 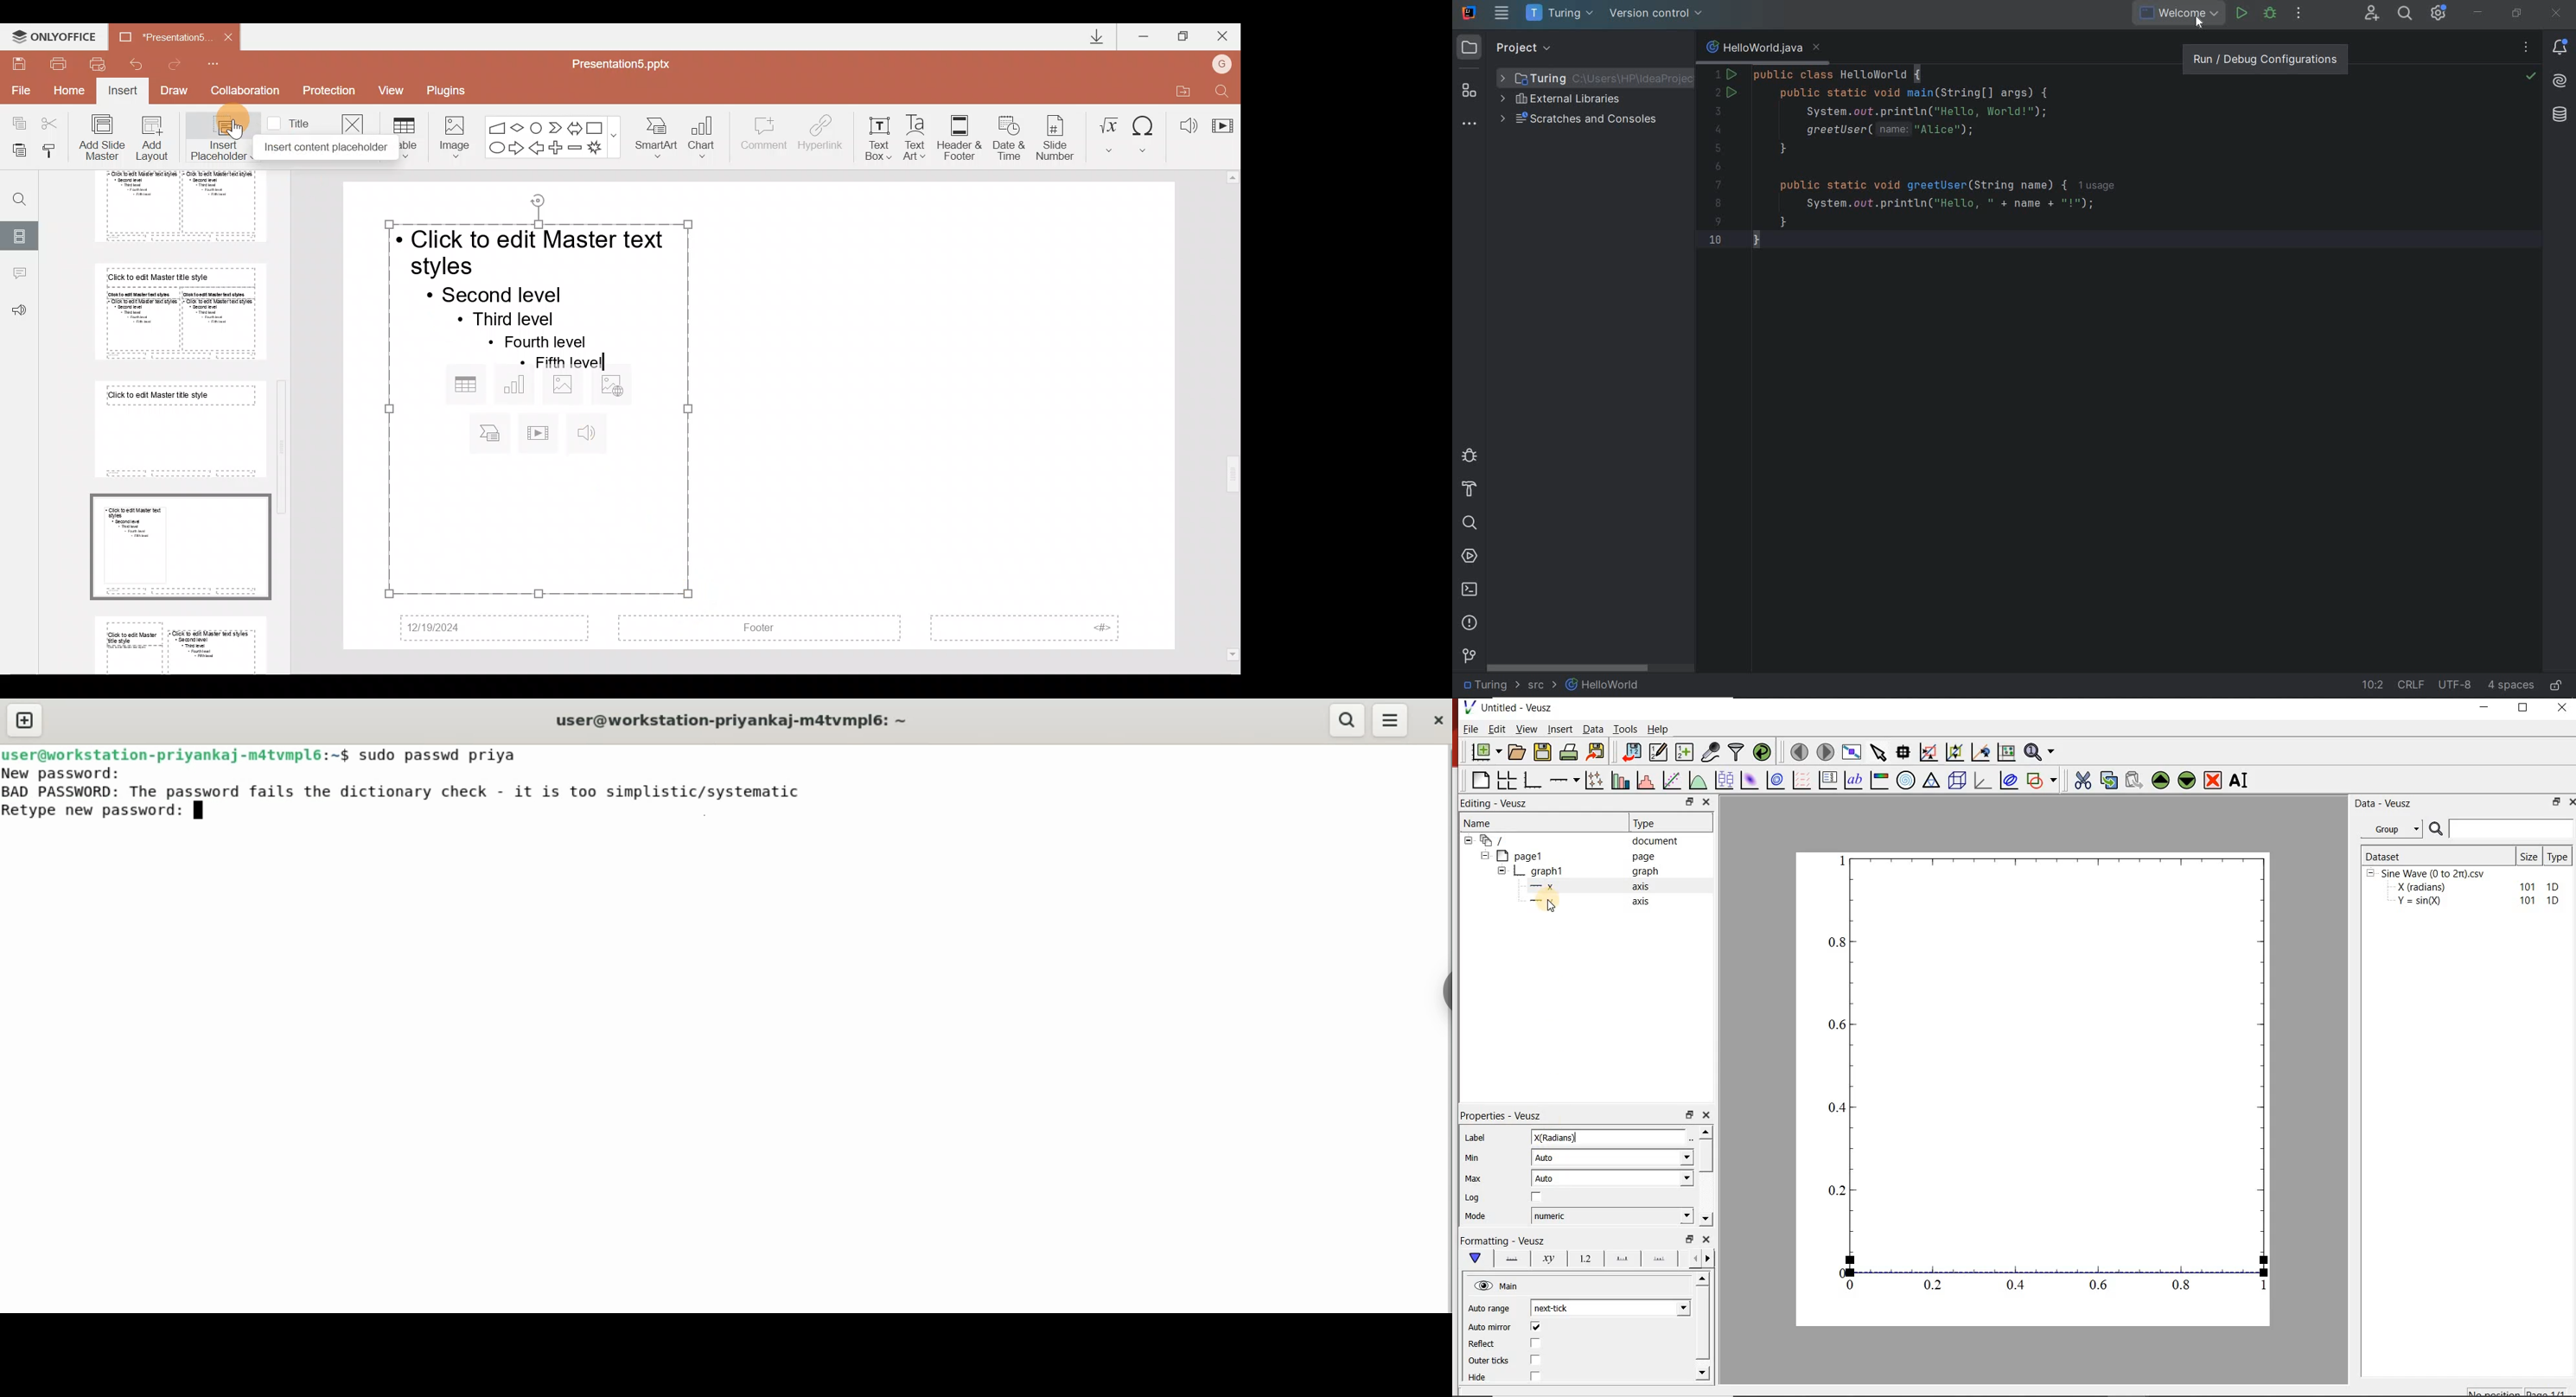 What do you see at coordinates (2570, 804) in the screenshot?
I see `Close` at bounding box center [2570, 804].